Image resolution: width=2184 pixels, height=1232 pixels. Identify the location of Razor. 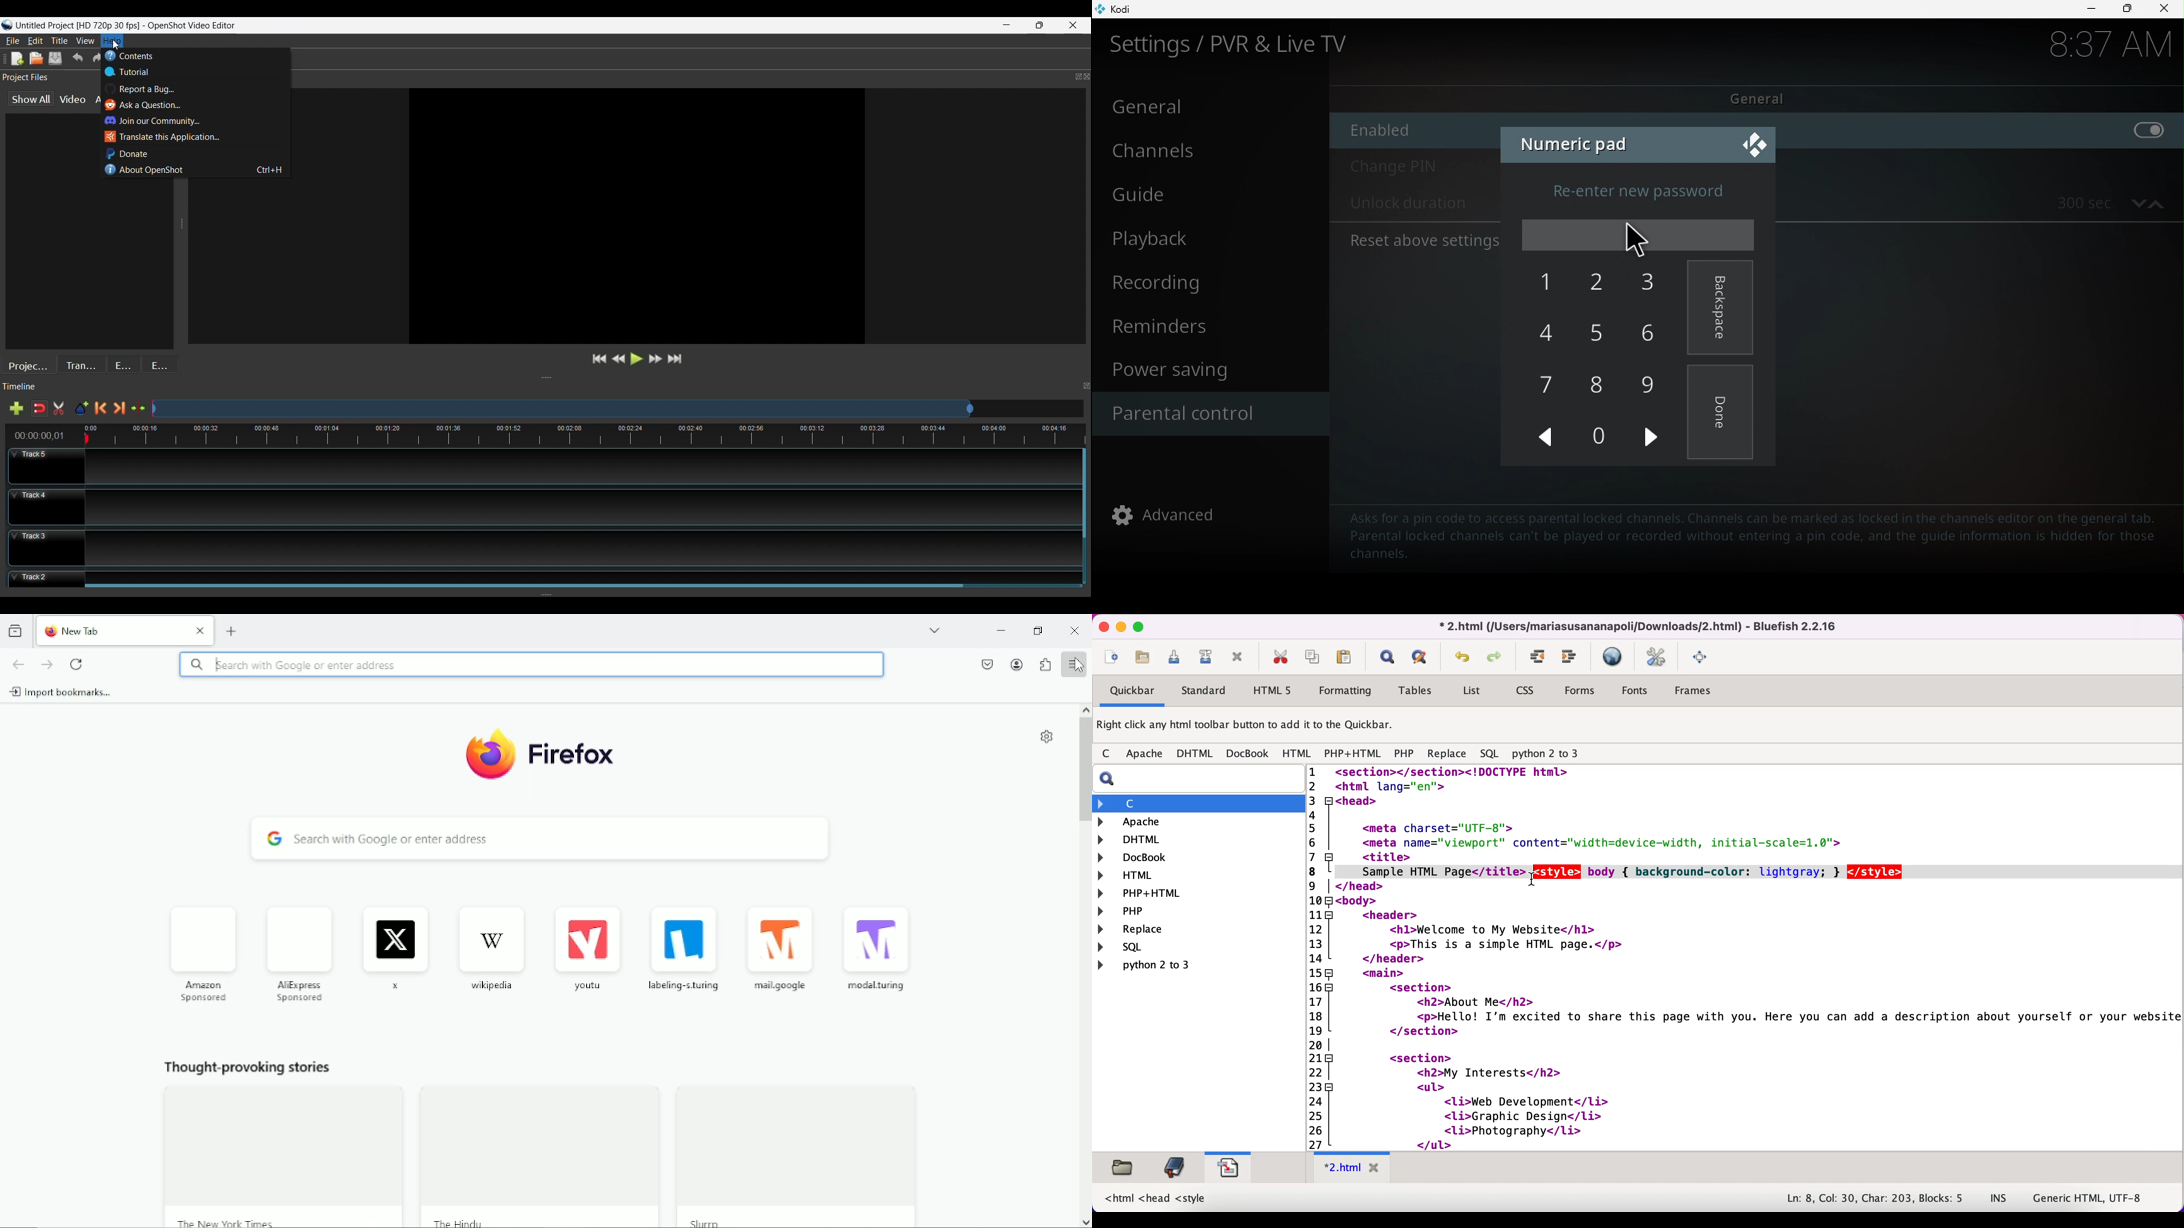
(39, 408).